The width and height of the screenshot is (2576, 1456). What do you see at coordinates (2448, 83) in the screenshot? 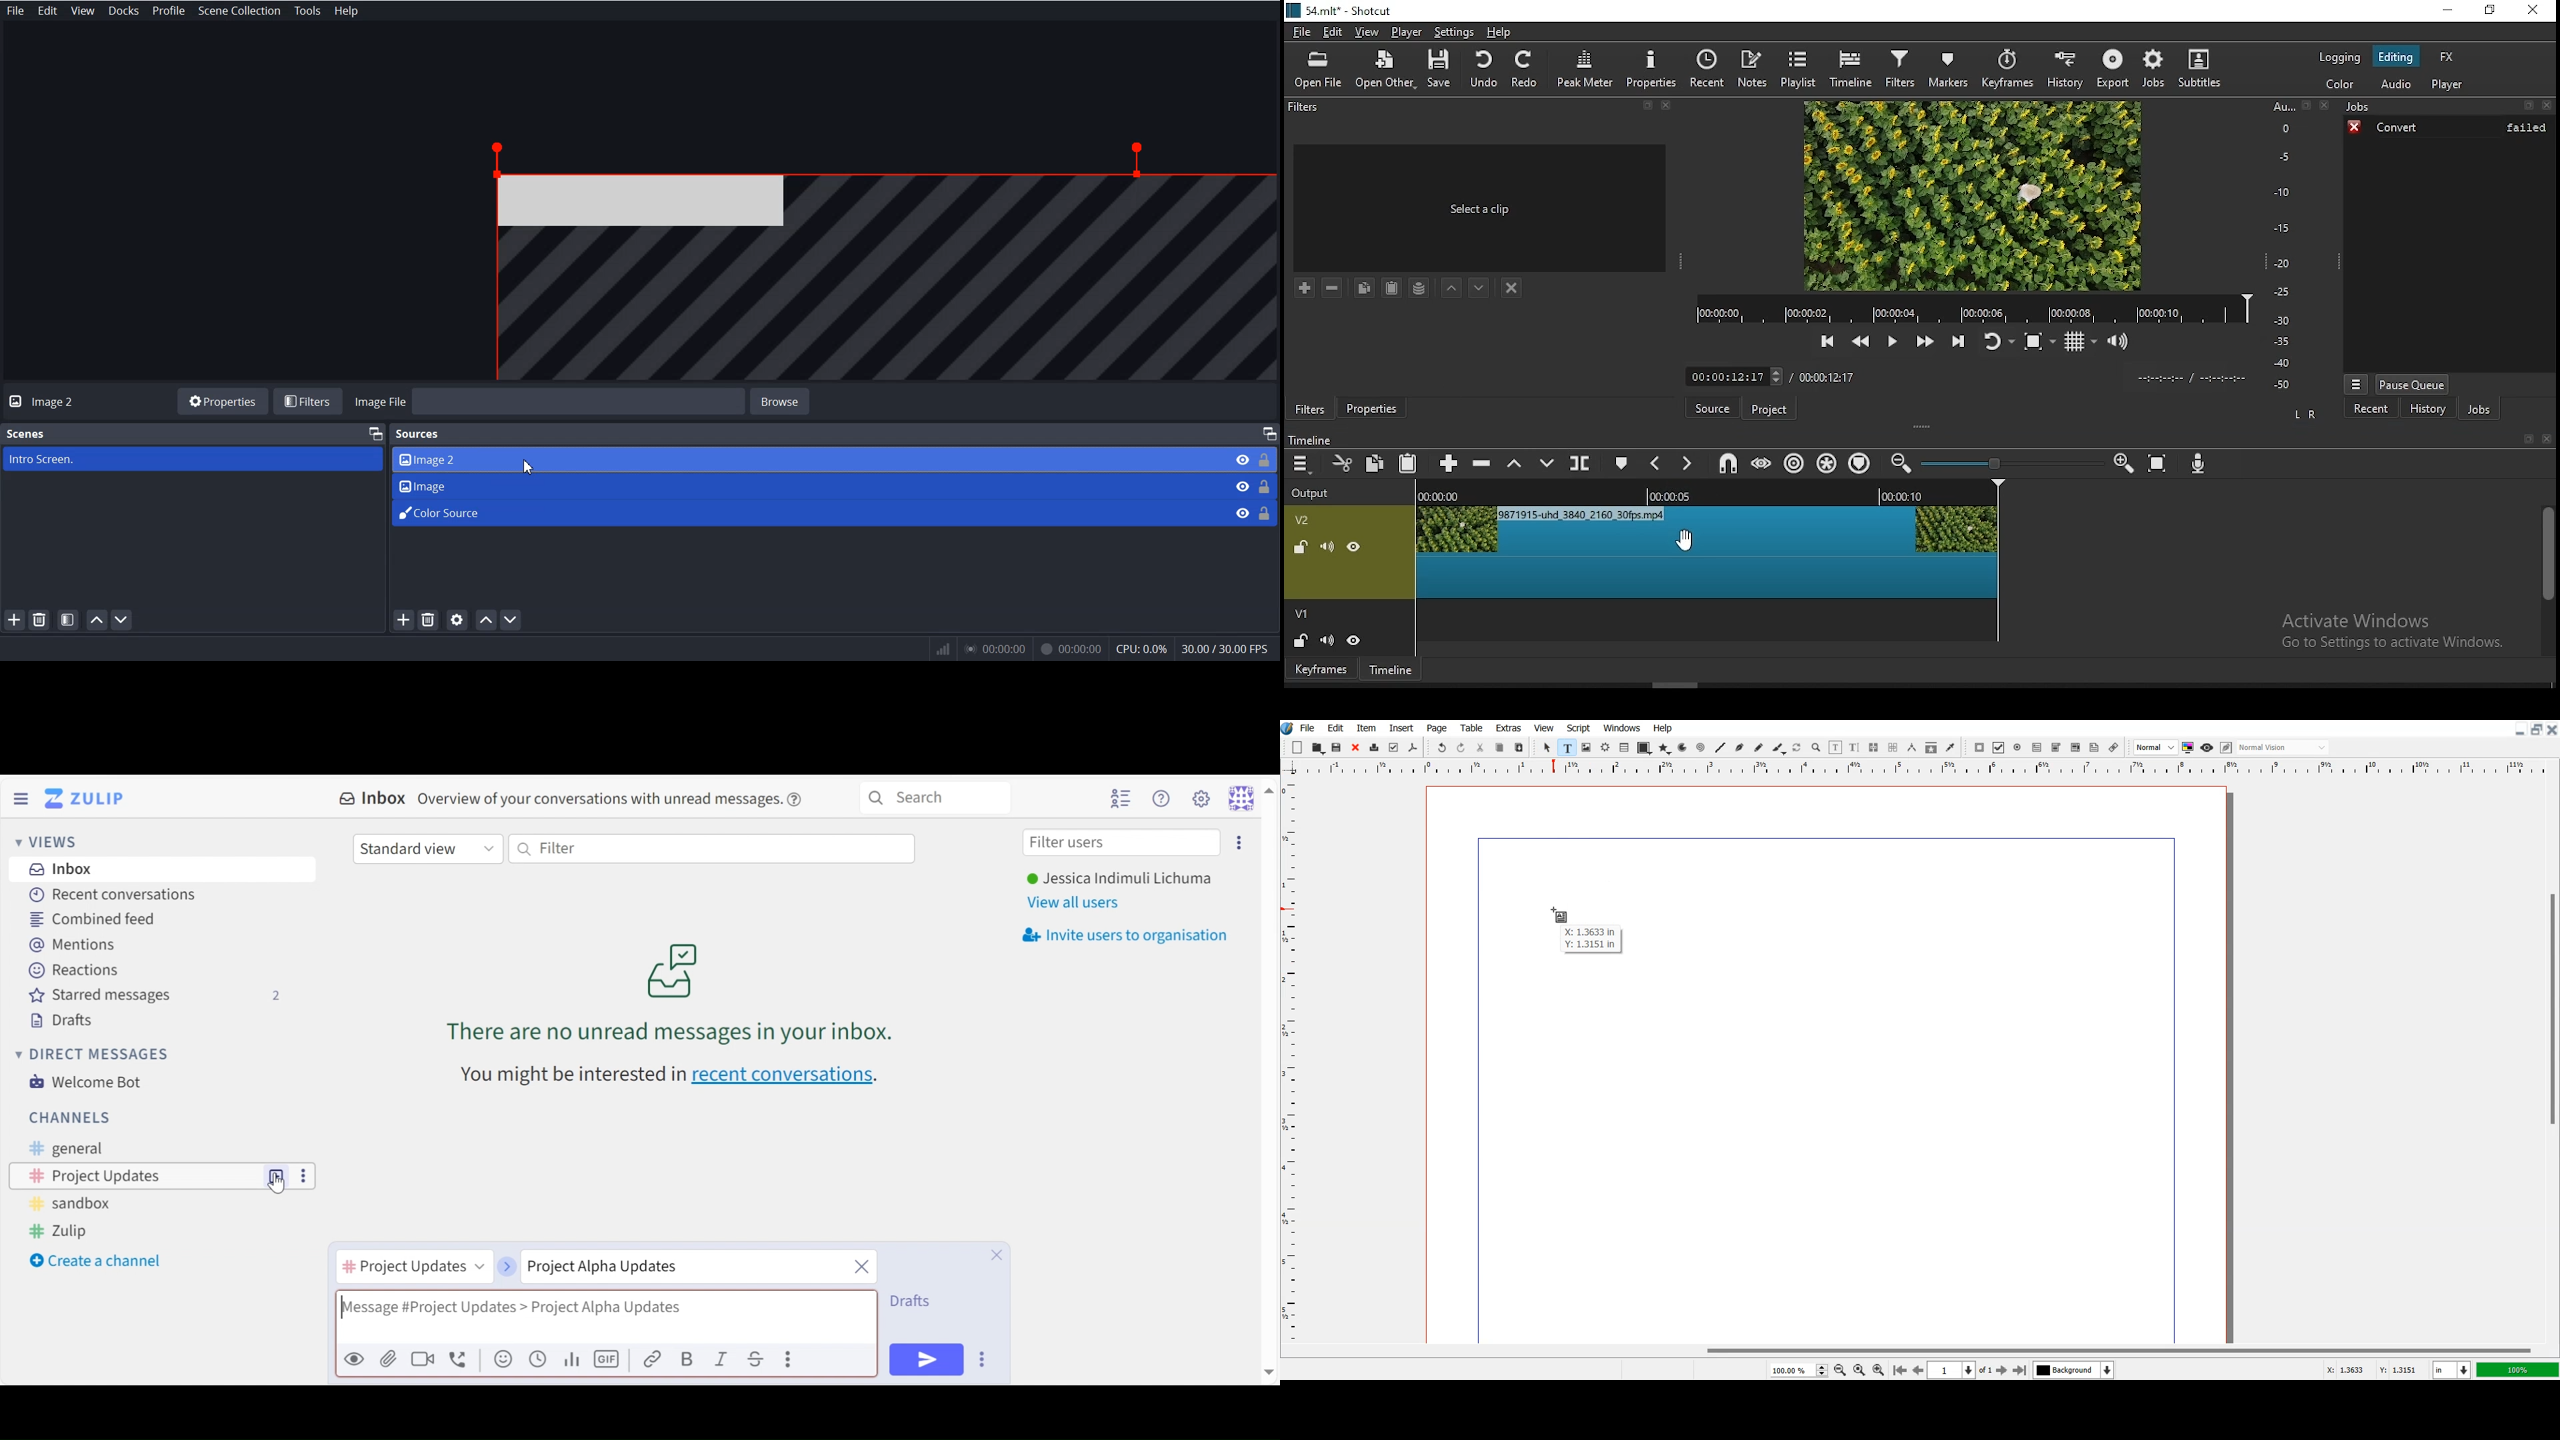
I see `player` at bounding box center [2448, 83].